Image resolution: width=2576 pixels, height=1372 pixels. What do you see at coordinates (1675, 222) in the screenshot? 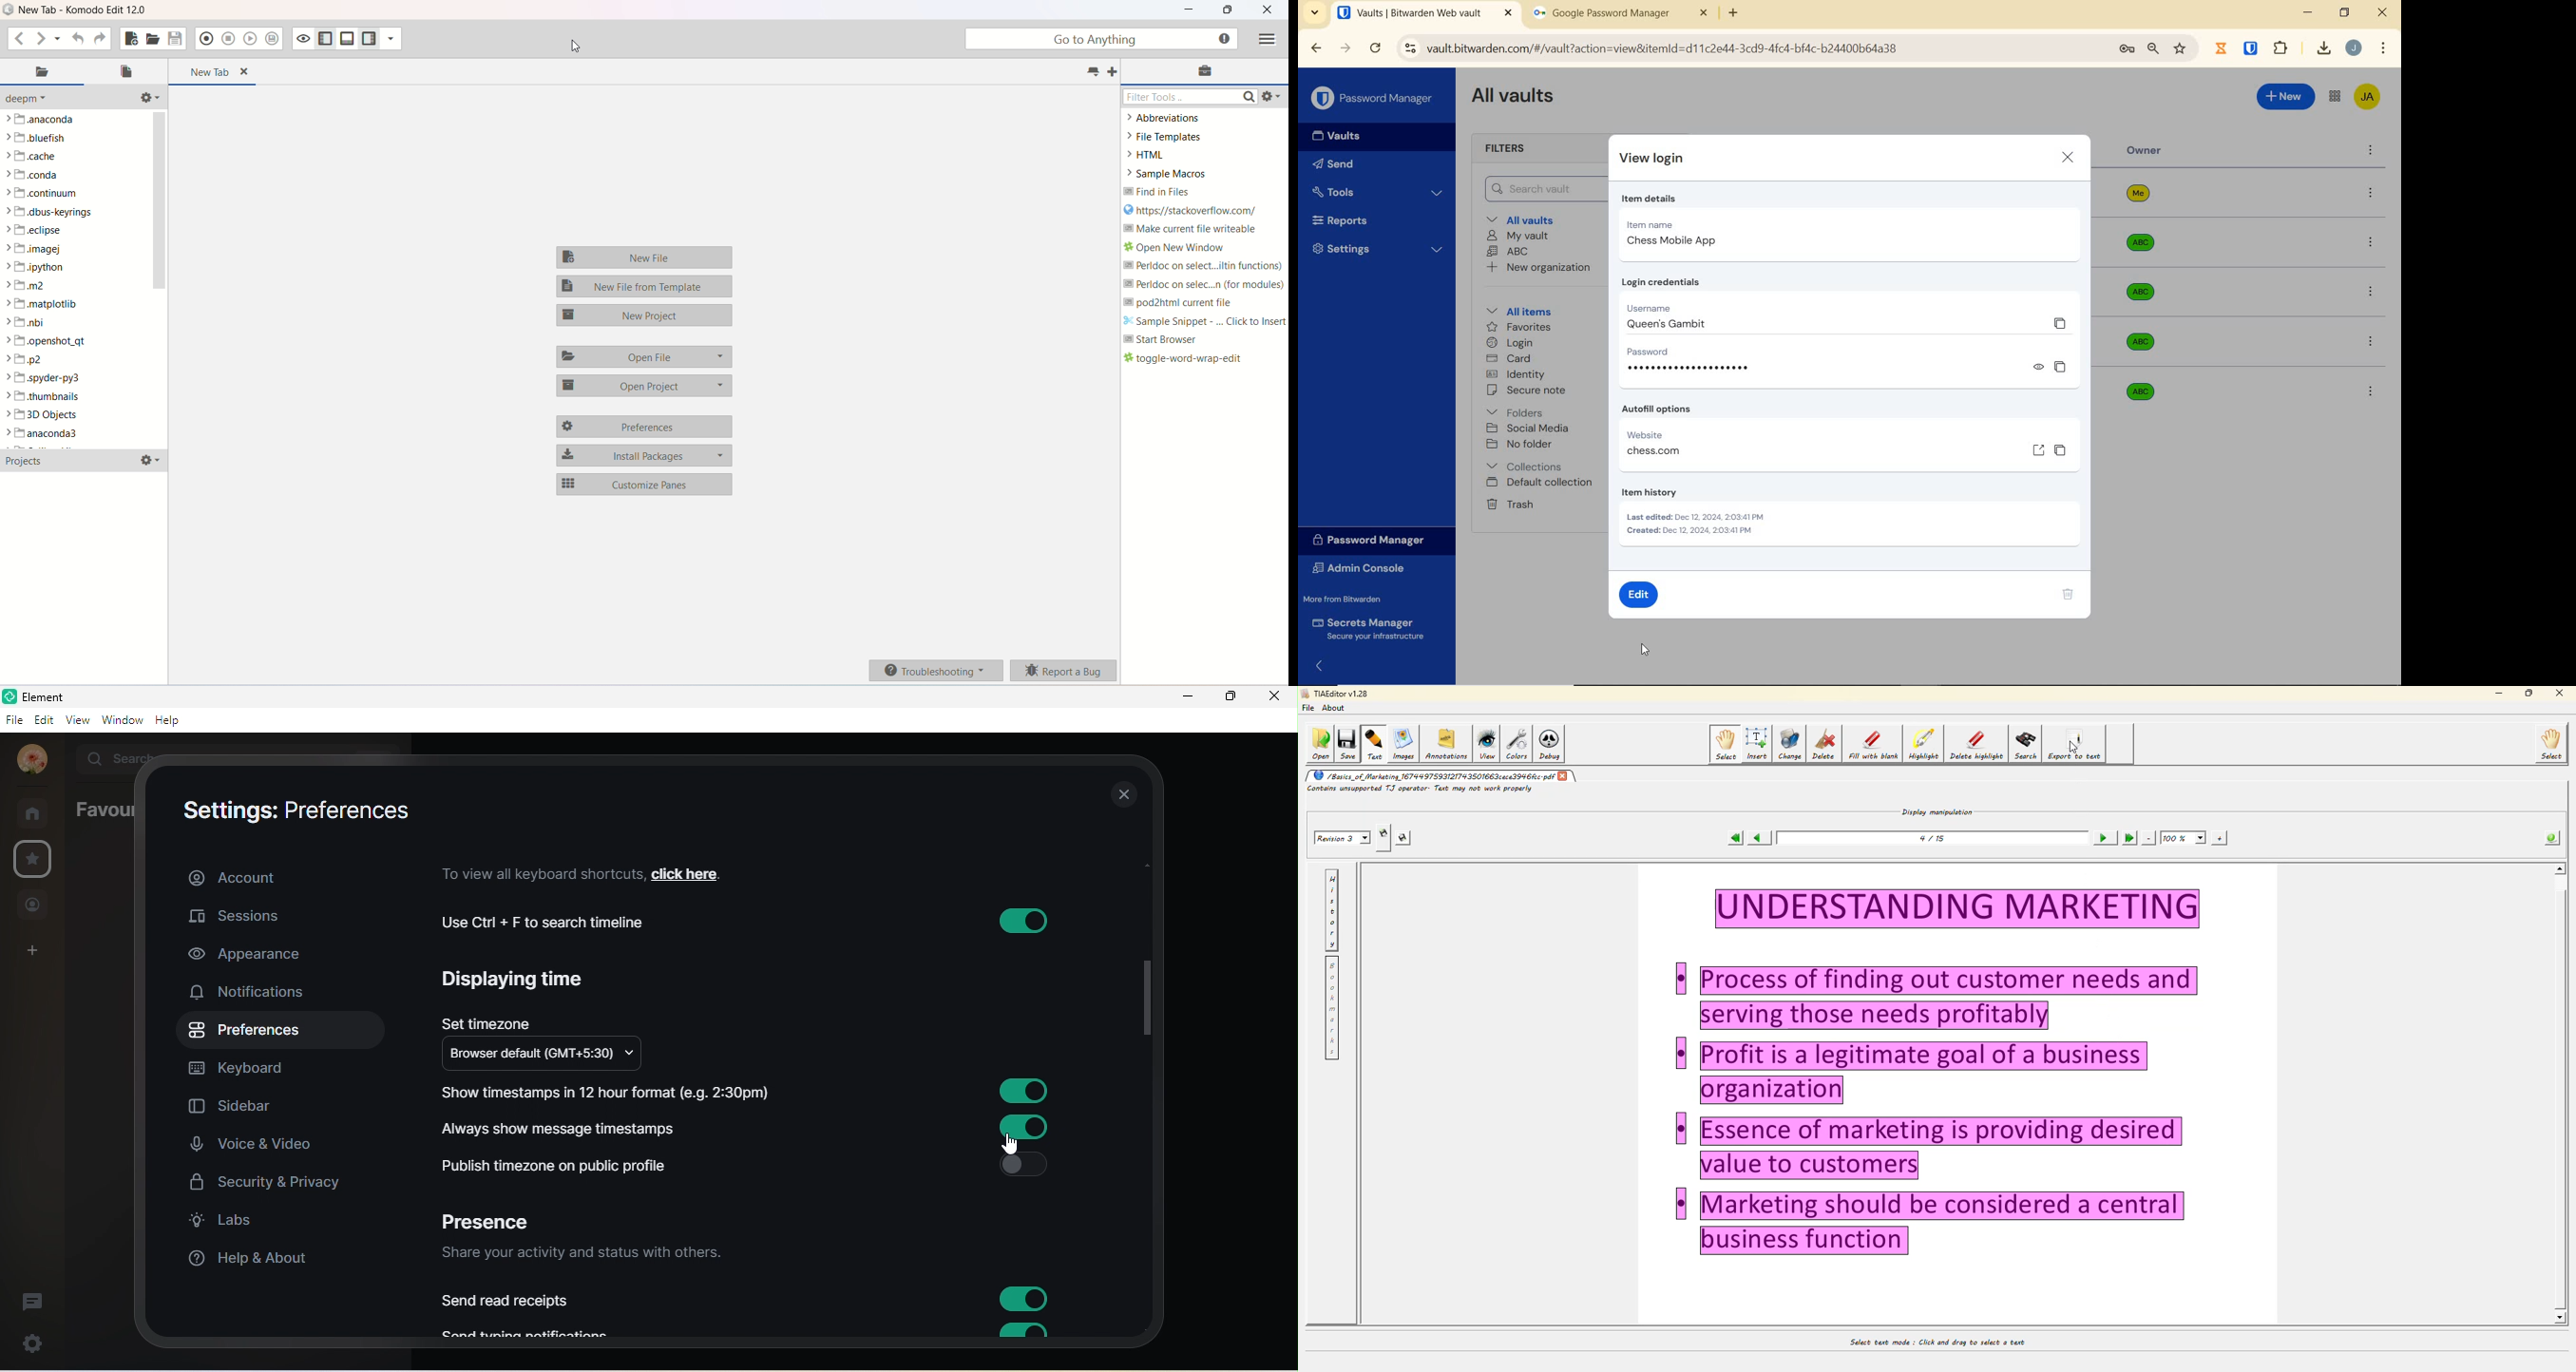
I see `item name` at bounding box center [1675, 222].